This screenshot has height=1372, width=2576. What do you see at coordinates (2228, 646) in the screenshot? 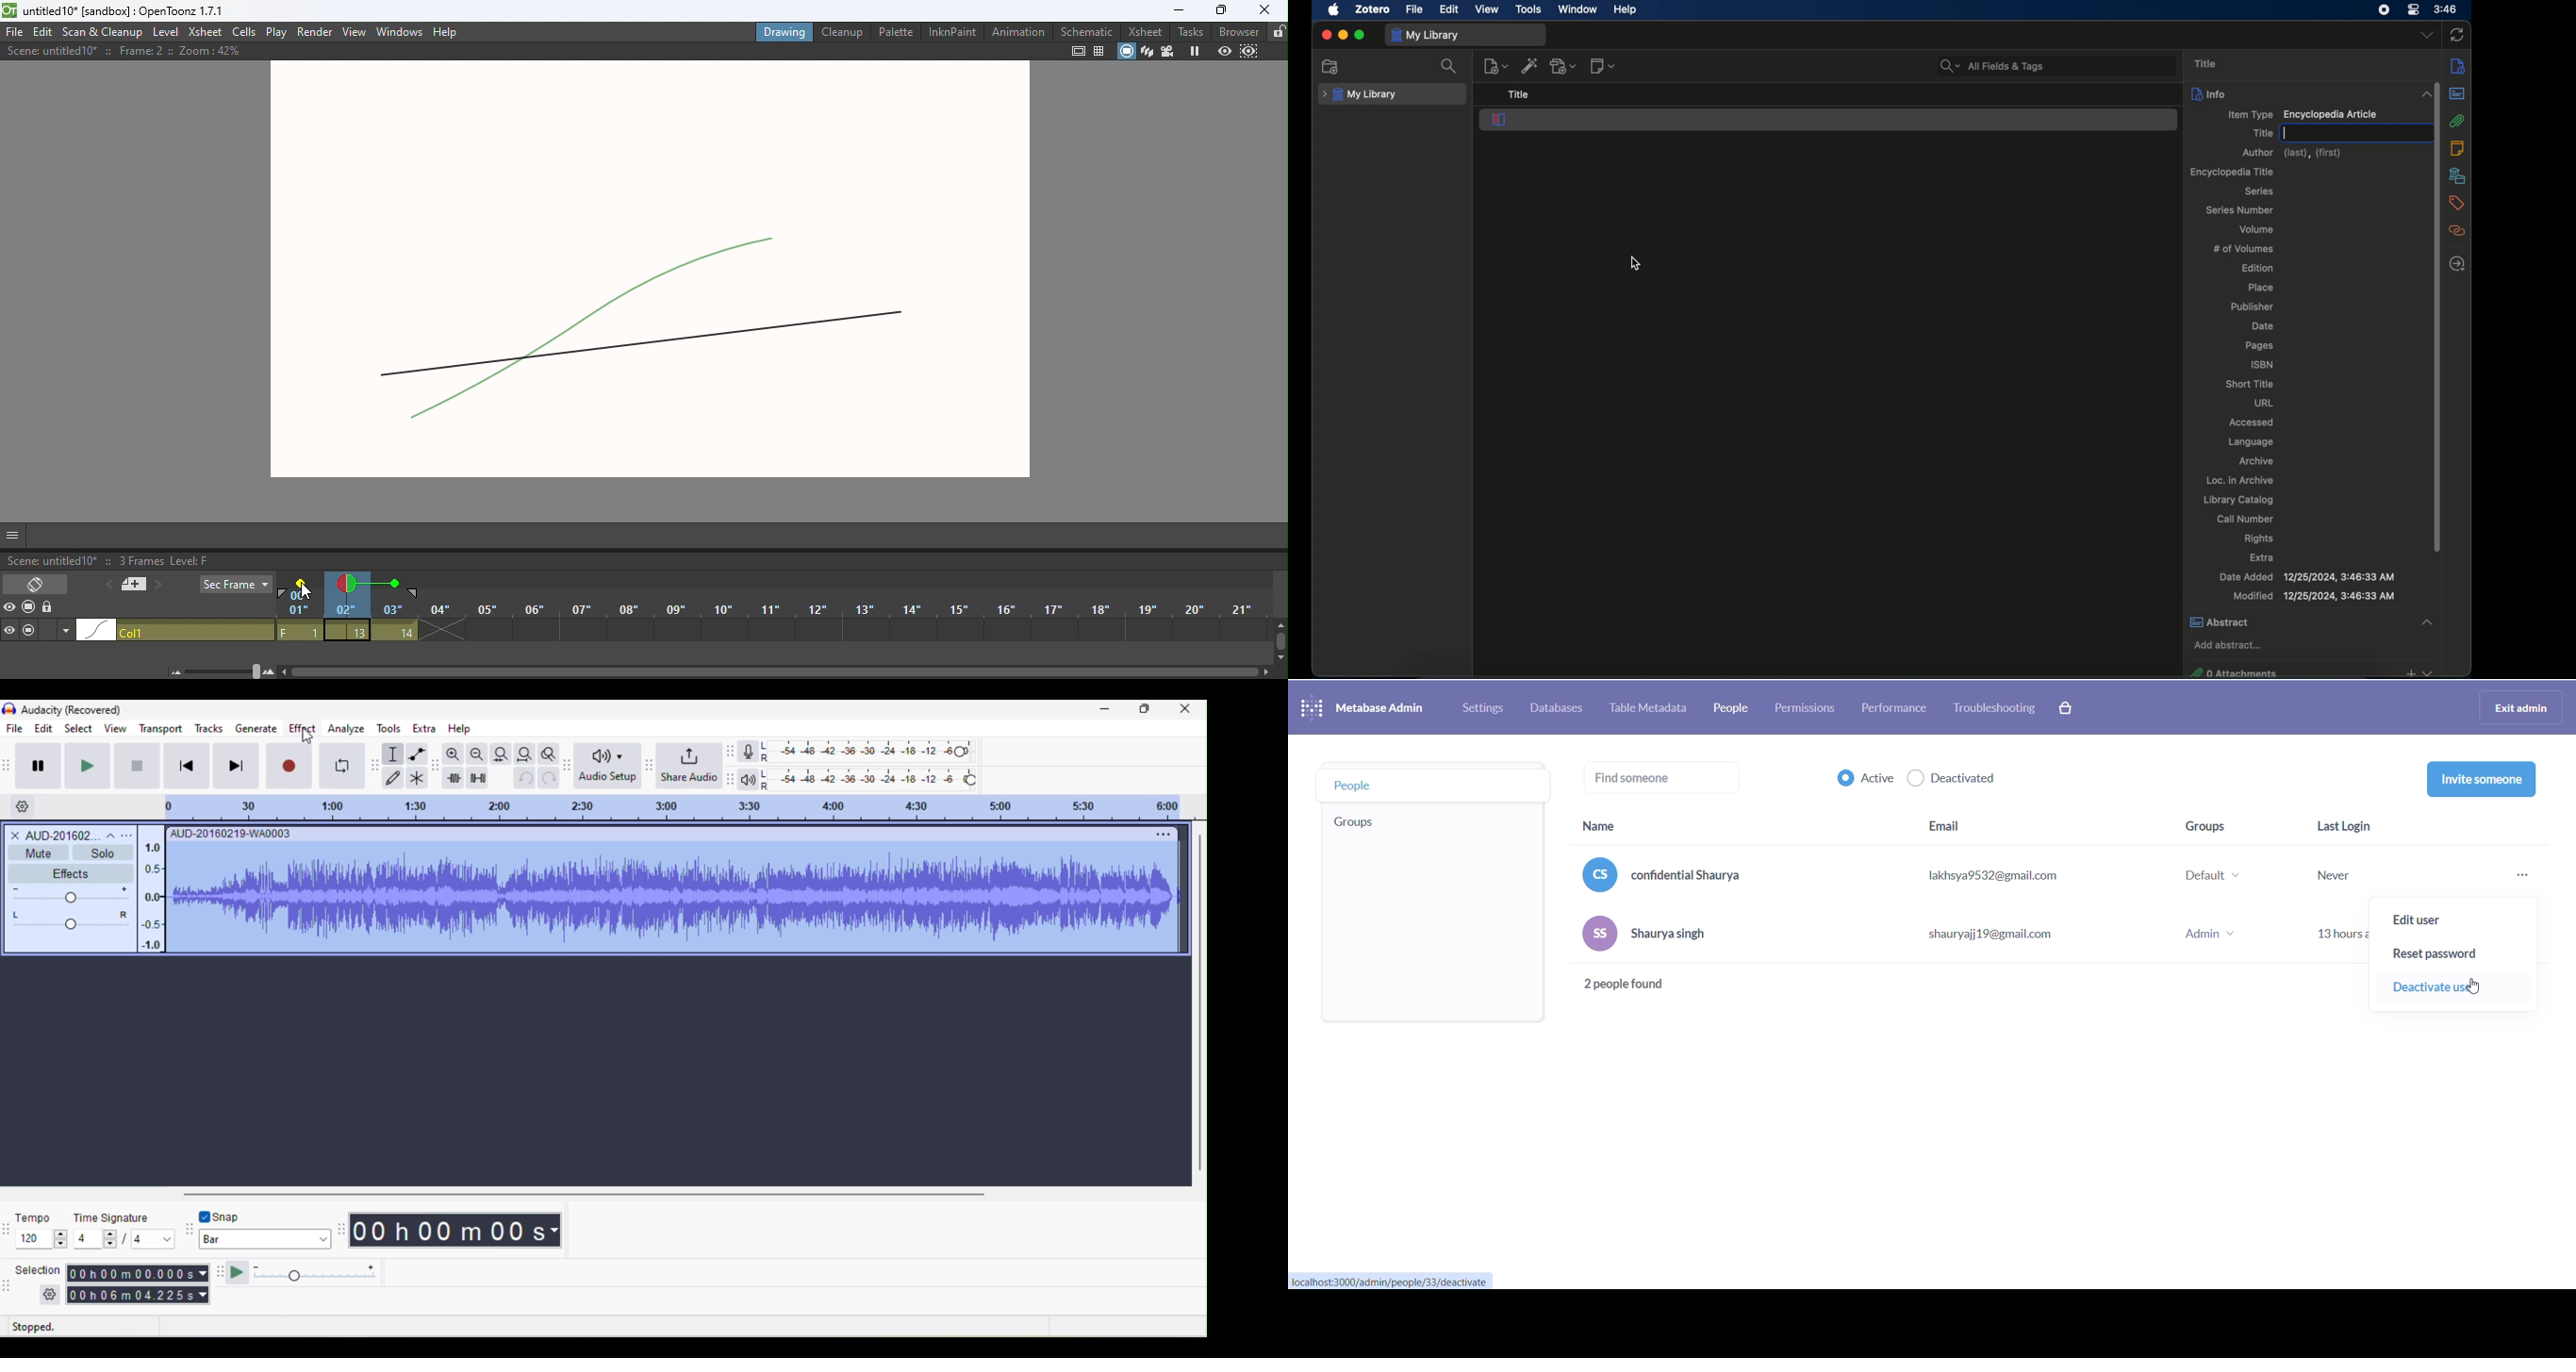
I see `add abstract` at bounding box center [2228, 646].